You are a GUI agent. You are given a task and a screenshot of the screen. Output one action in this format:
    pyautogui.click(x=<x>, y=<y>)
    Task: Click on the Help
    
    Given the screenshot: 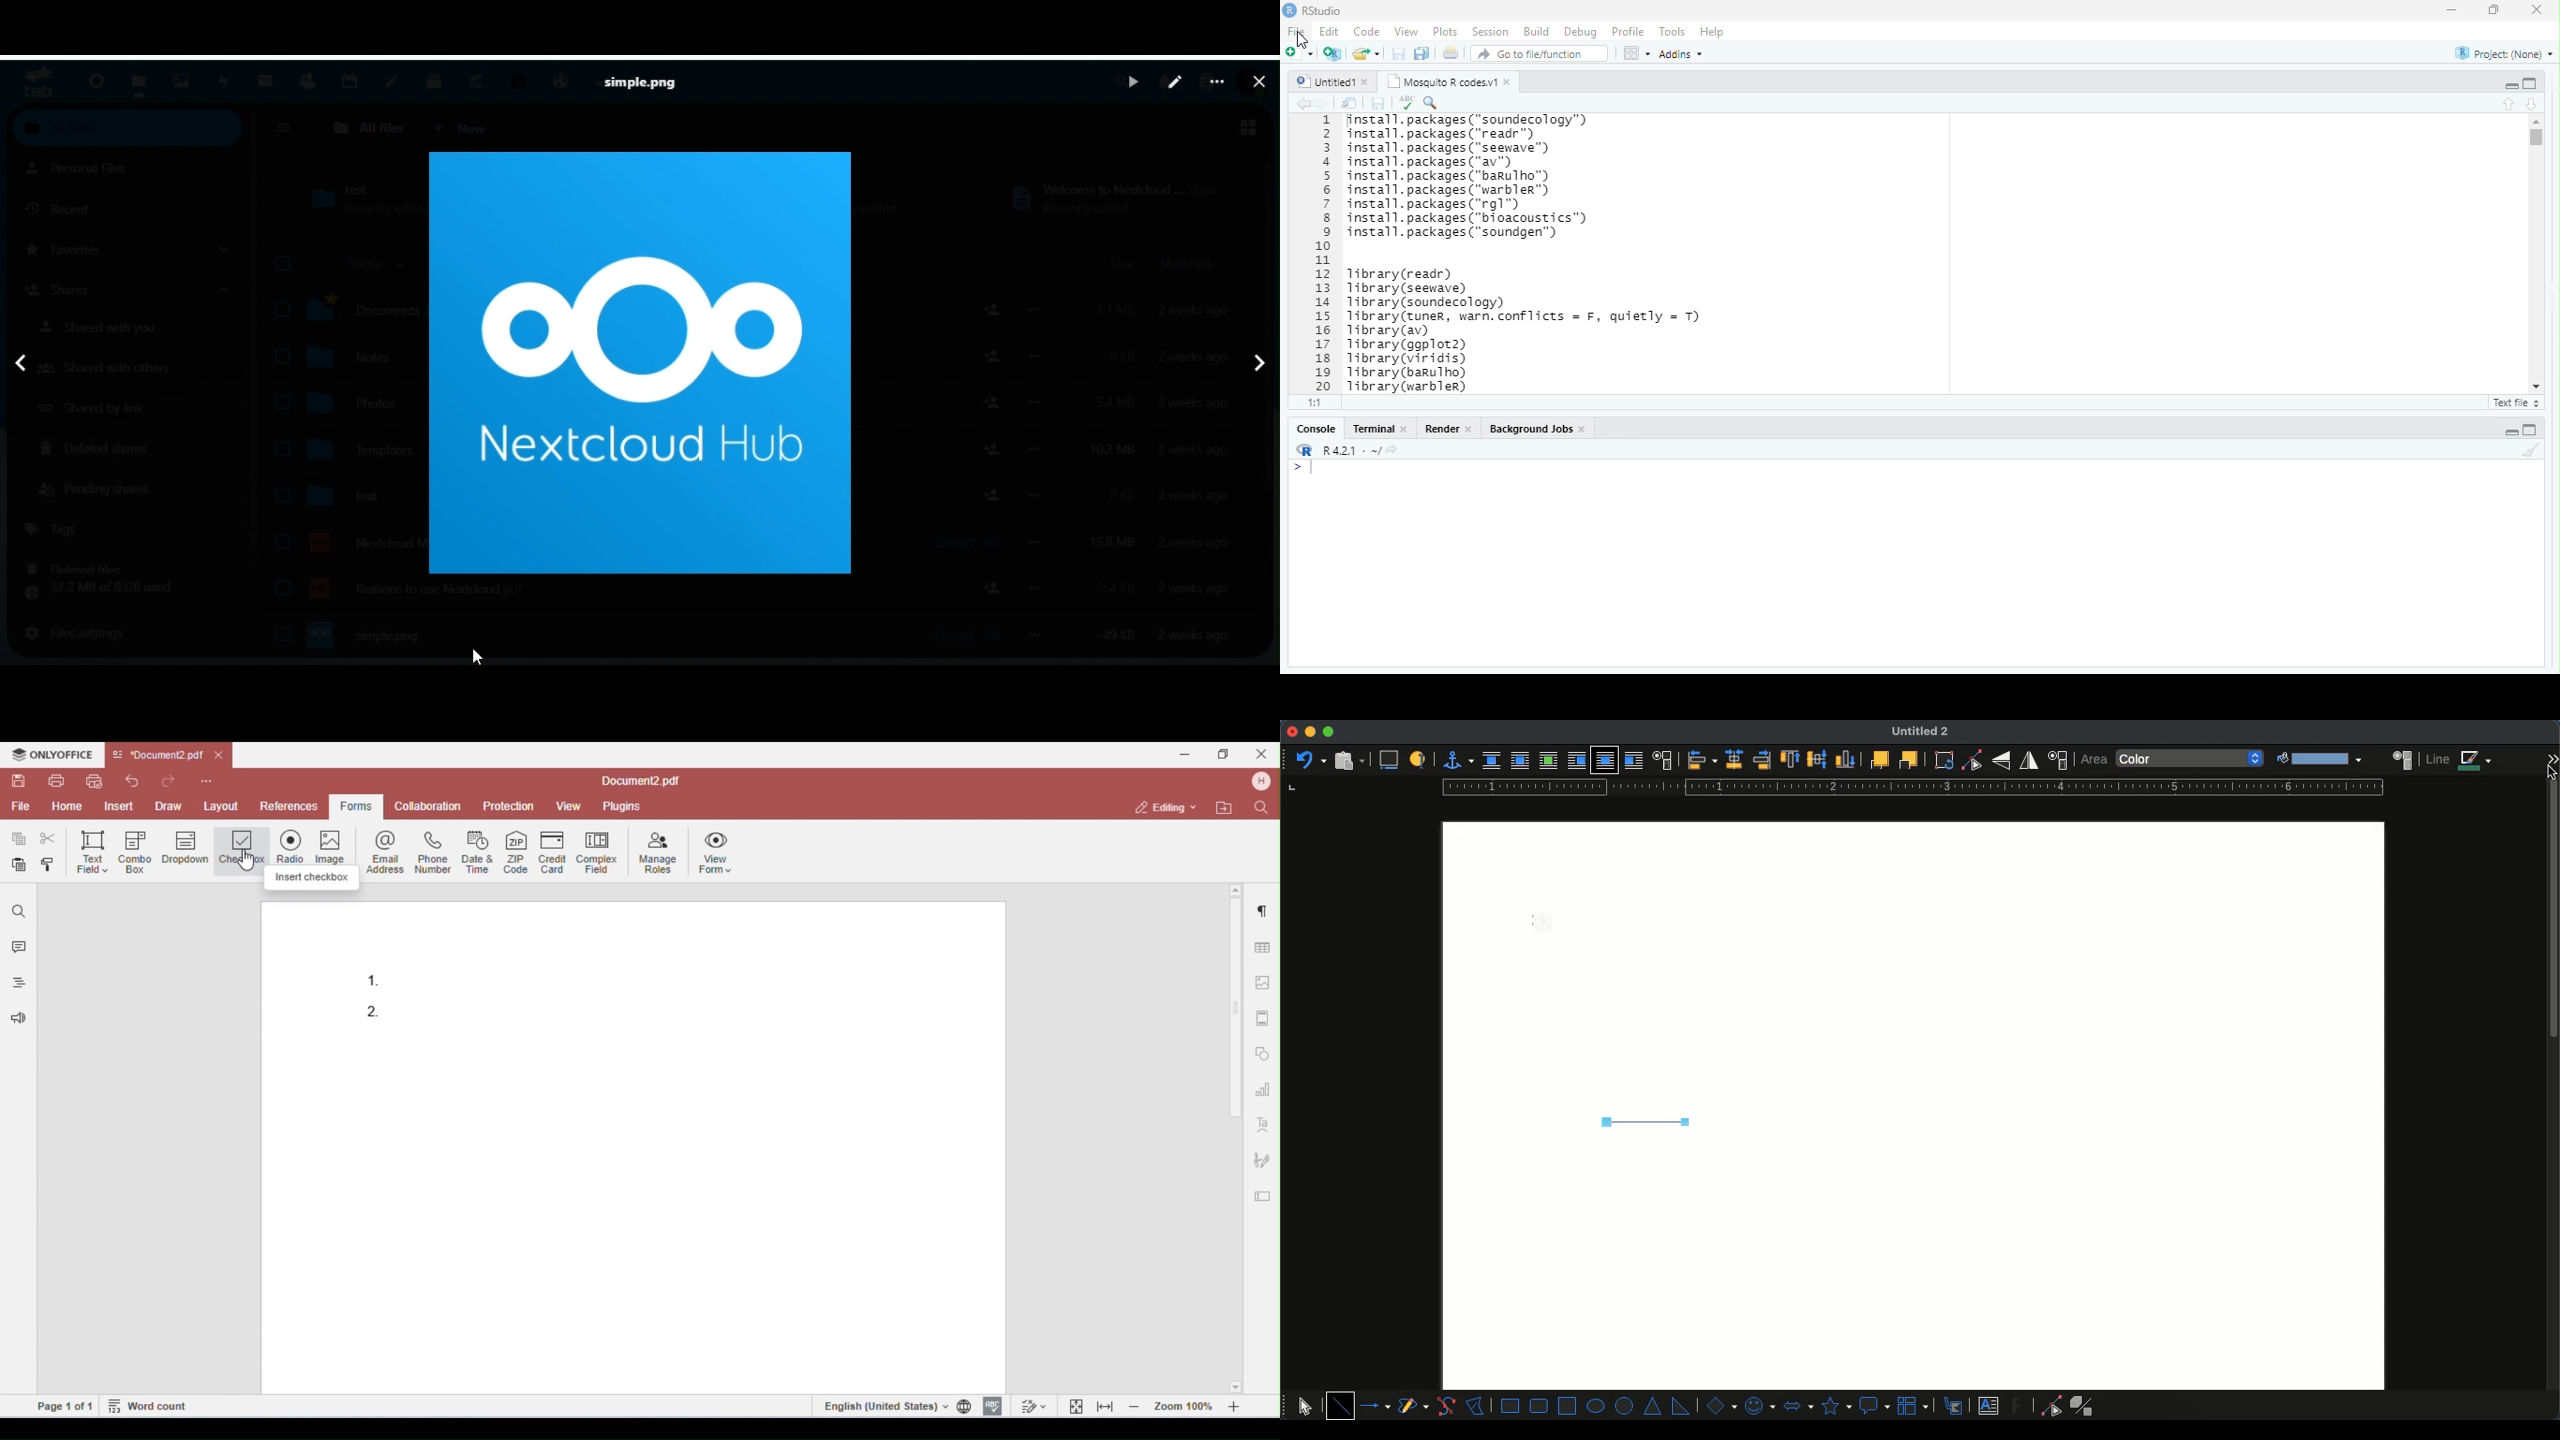 What is the action you would take?
    pyautogui.click(x=1713, y=32)
    